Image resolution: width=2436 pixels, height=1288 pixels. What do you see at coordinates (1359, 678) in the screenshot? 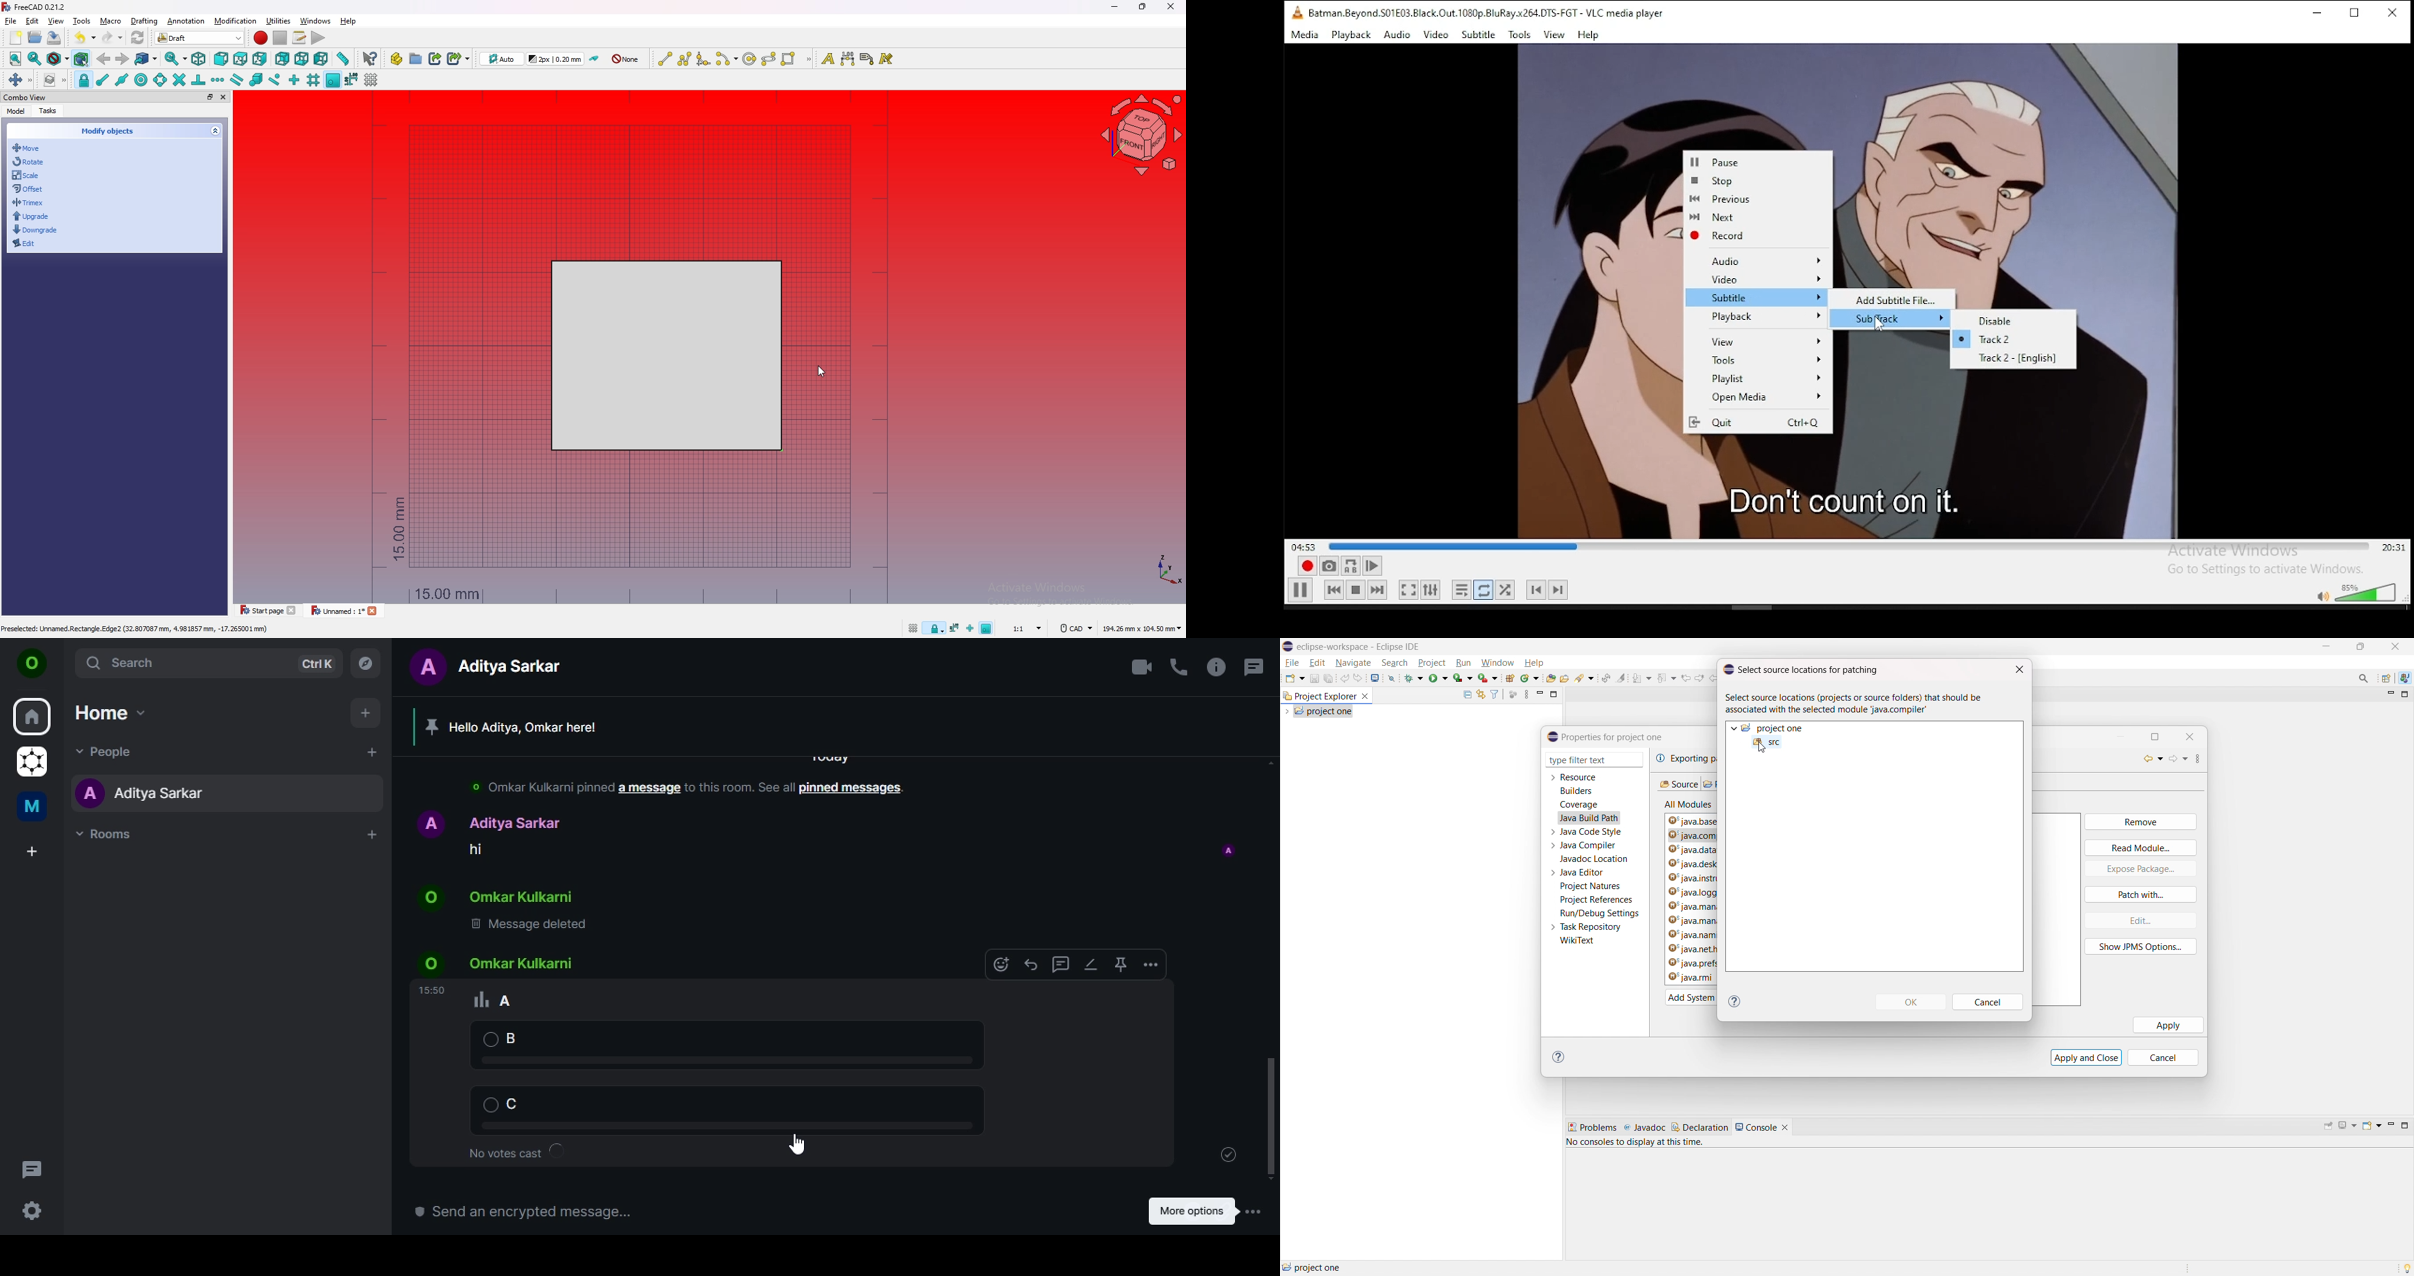
I see `redo` at bounding box center [1359, 678].